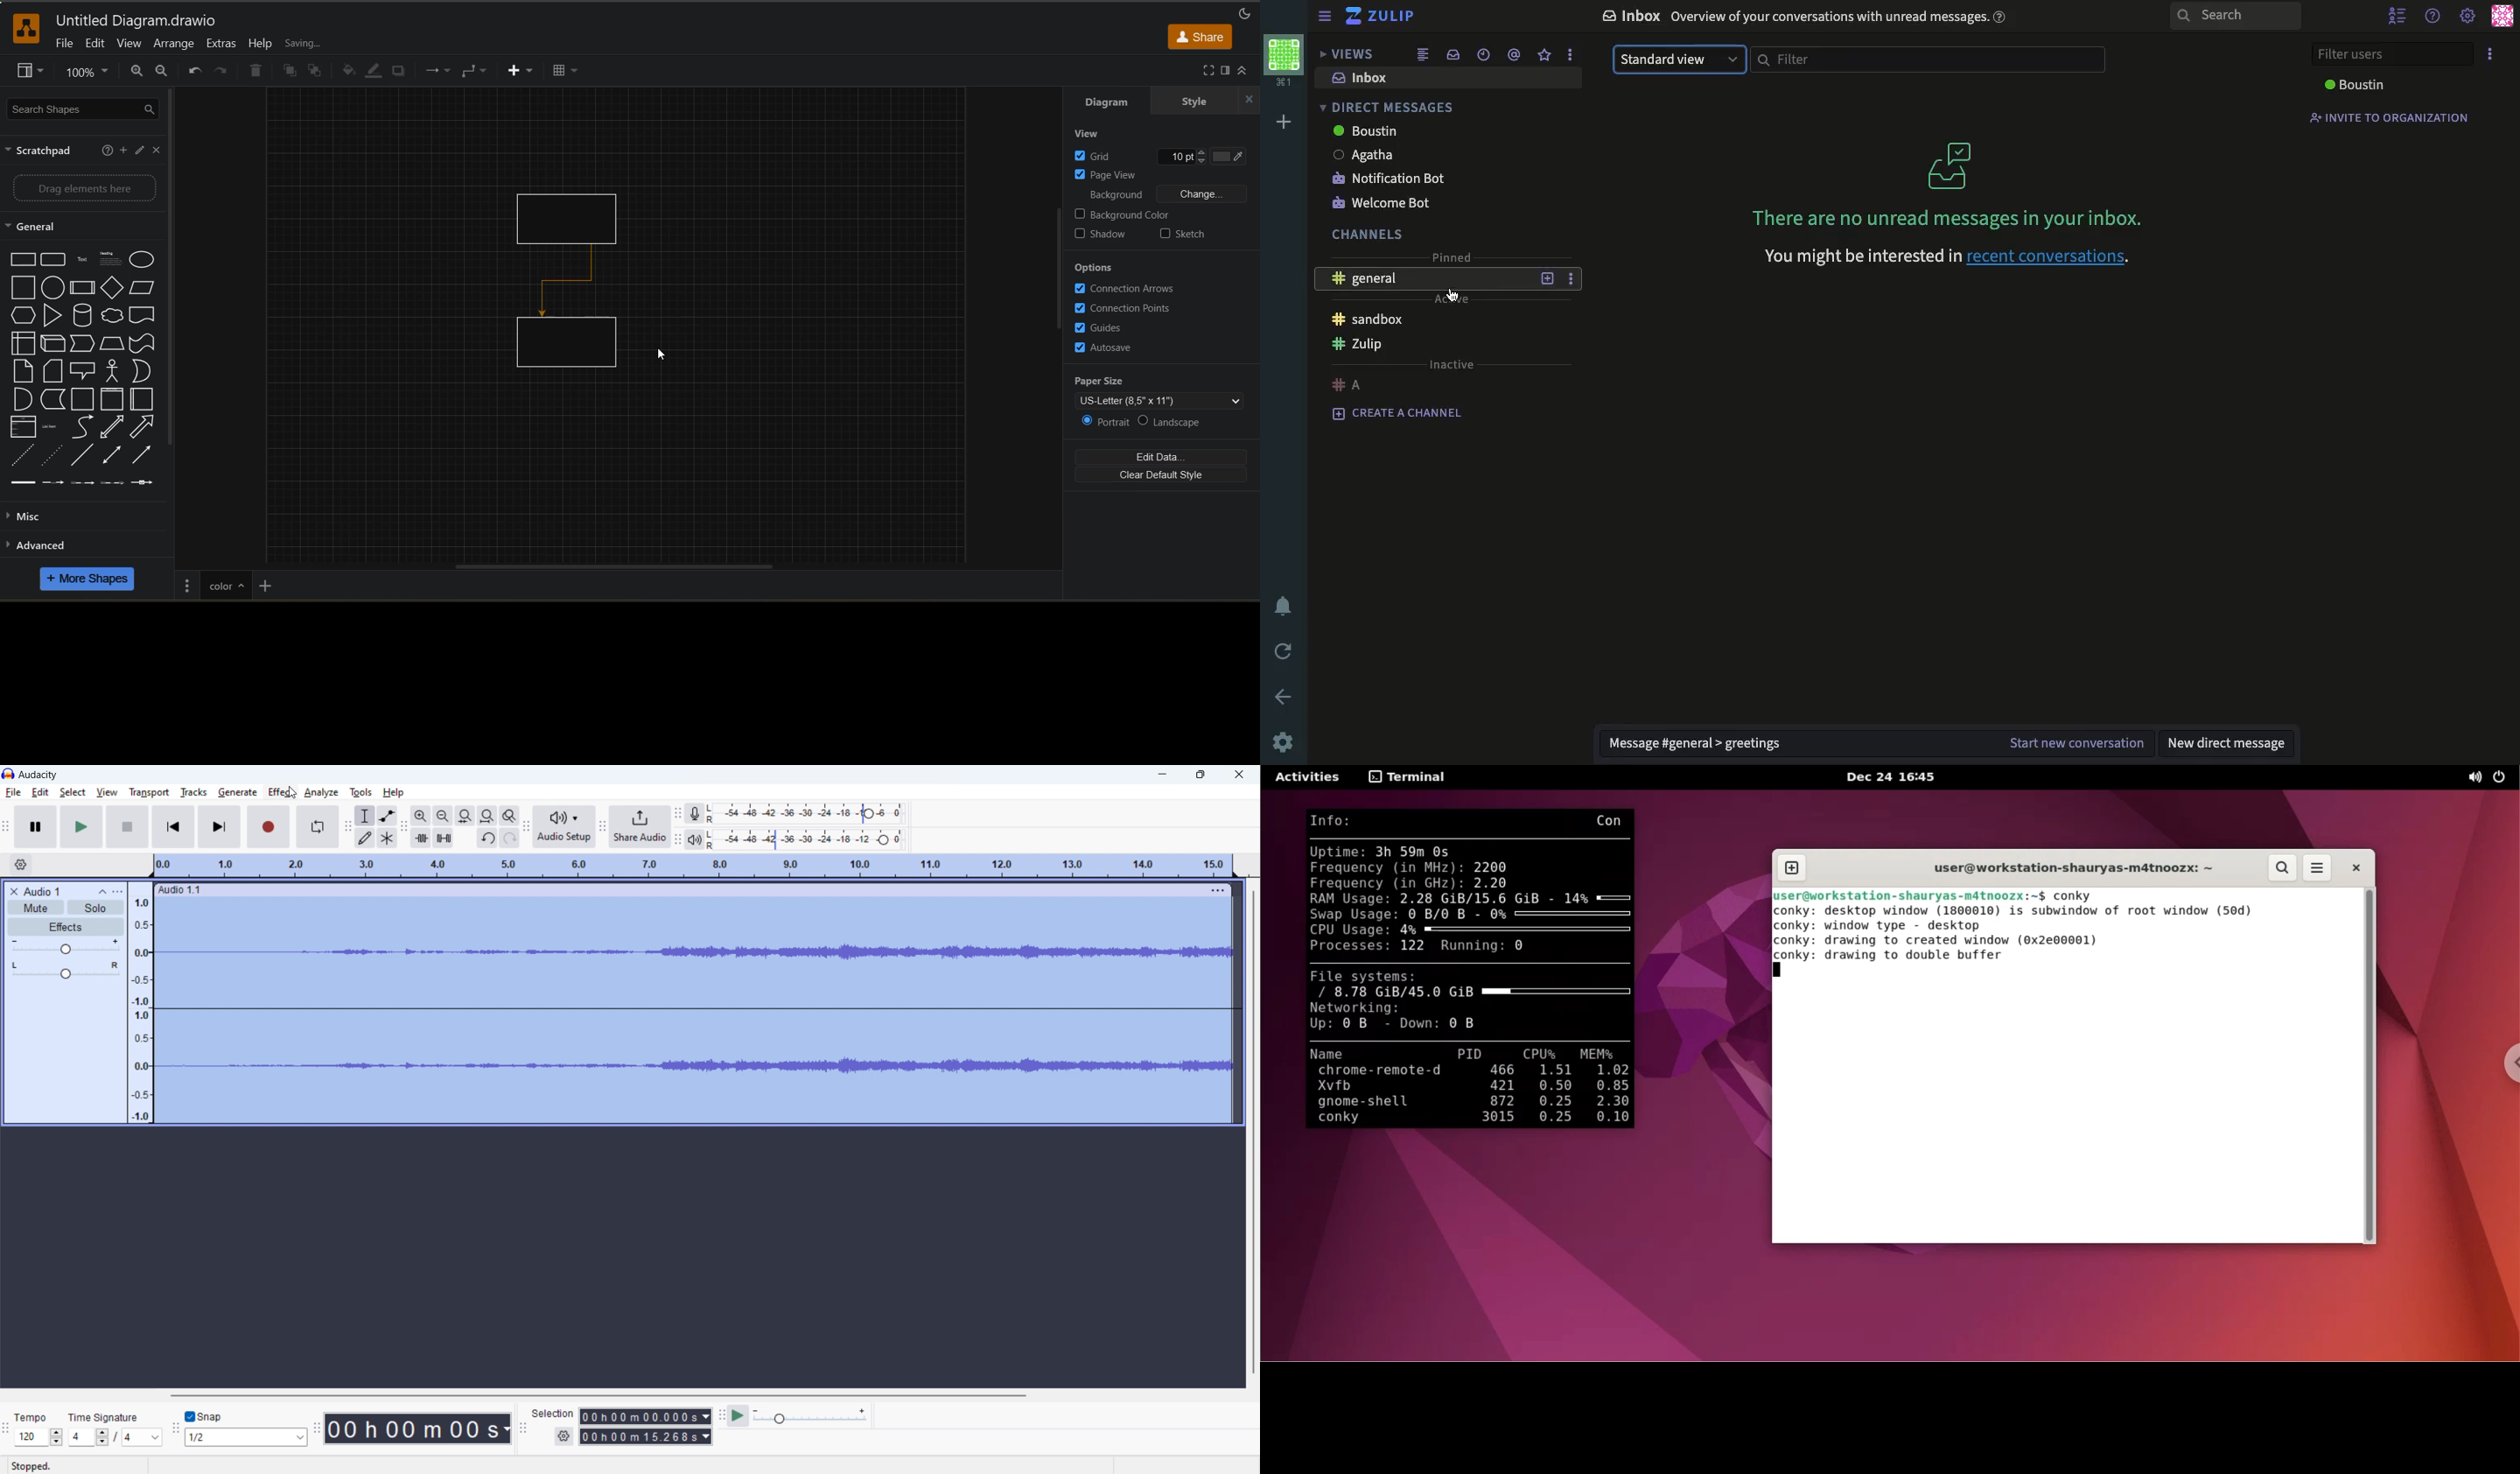  Describe the element at coordinates (111, 454) in the screenshot. I see `Bidirectional Arrow` at that location.